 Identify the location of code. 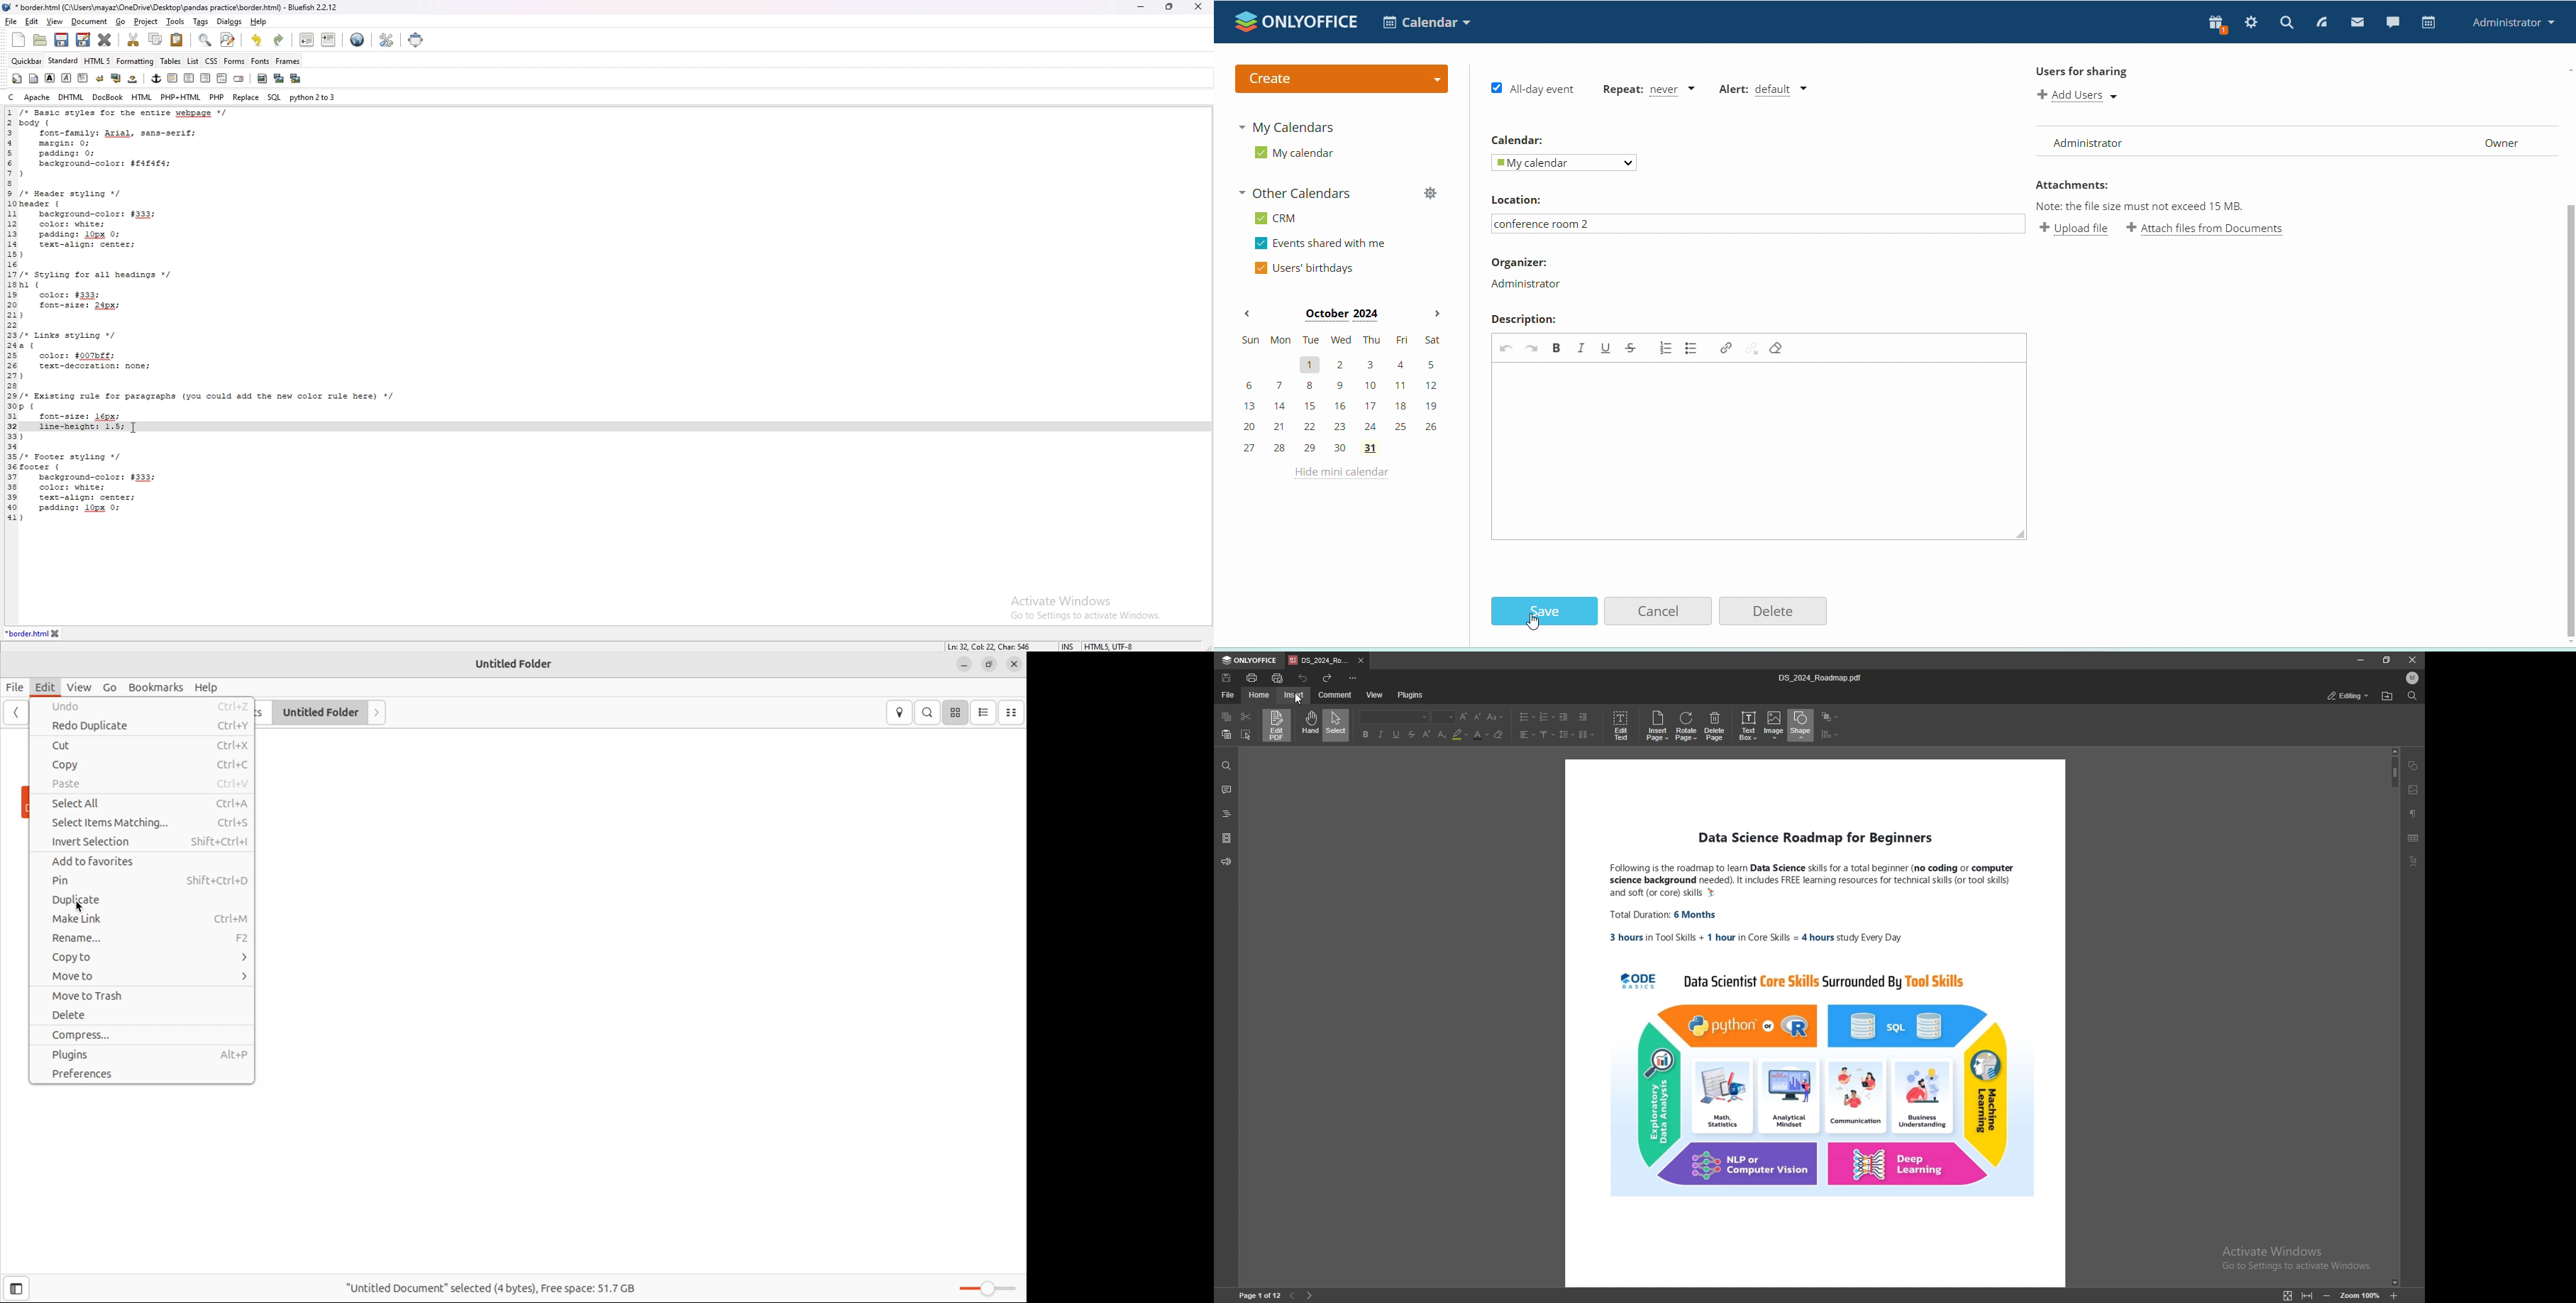
(224, 476).